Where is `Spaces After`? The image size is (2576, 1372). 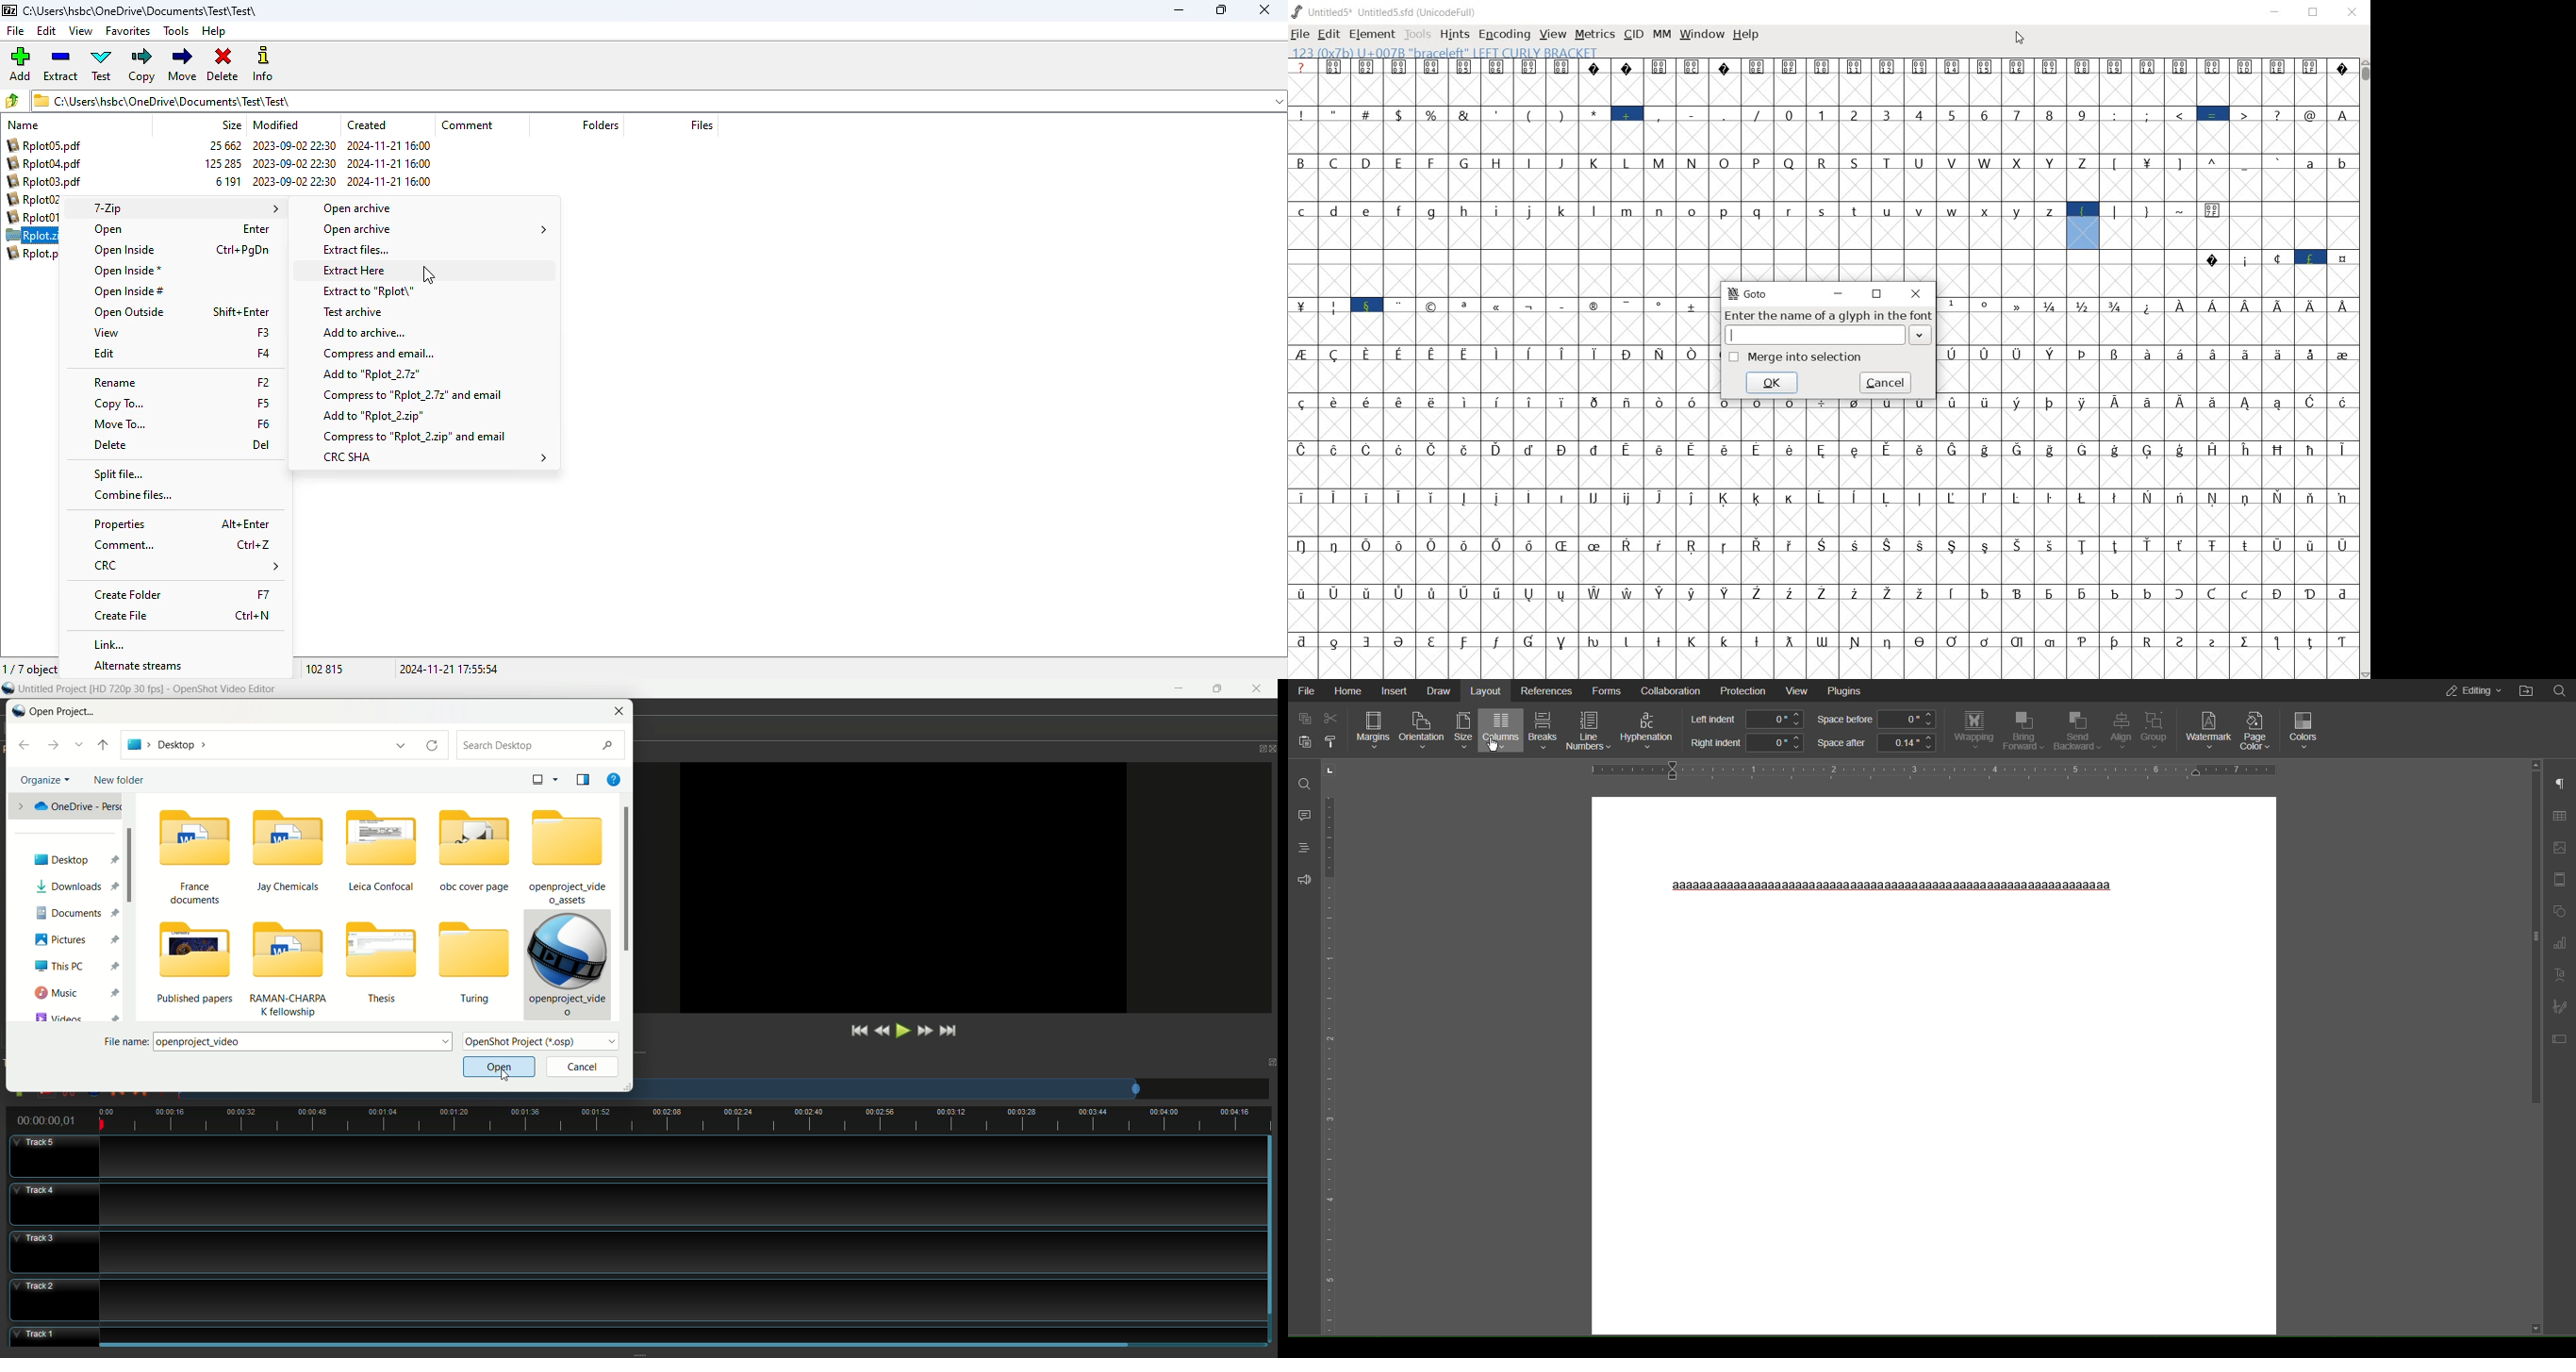 Spaces After is located at coordinates (1876, 743).